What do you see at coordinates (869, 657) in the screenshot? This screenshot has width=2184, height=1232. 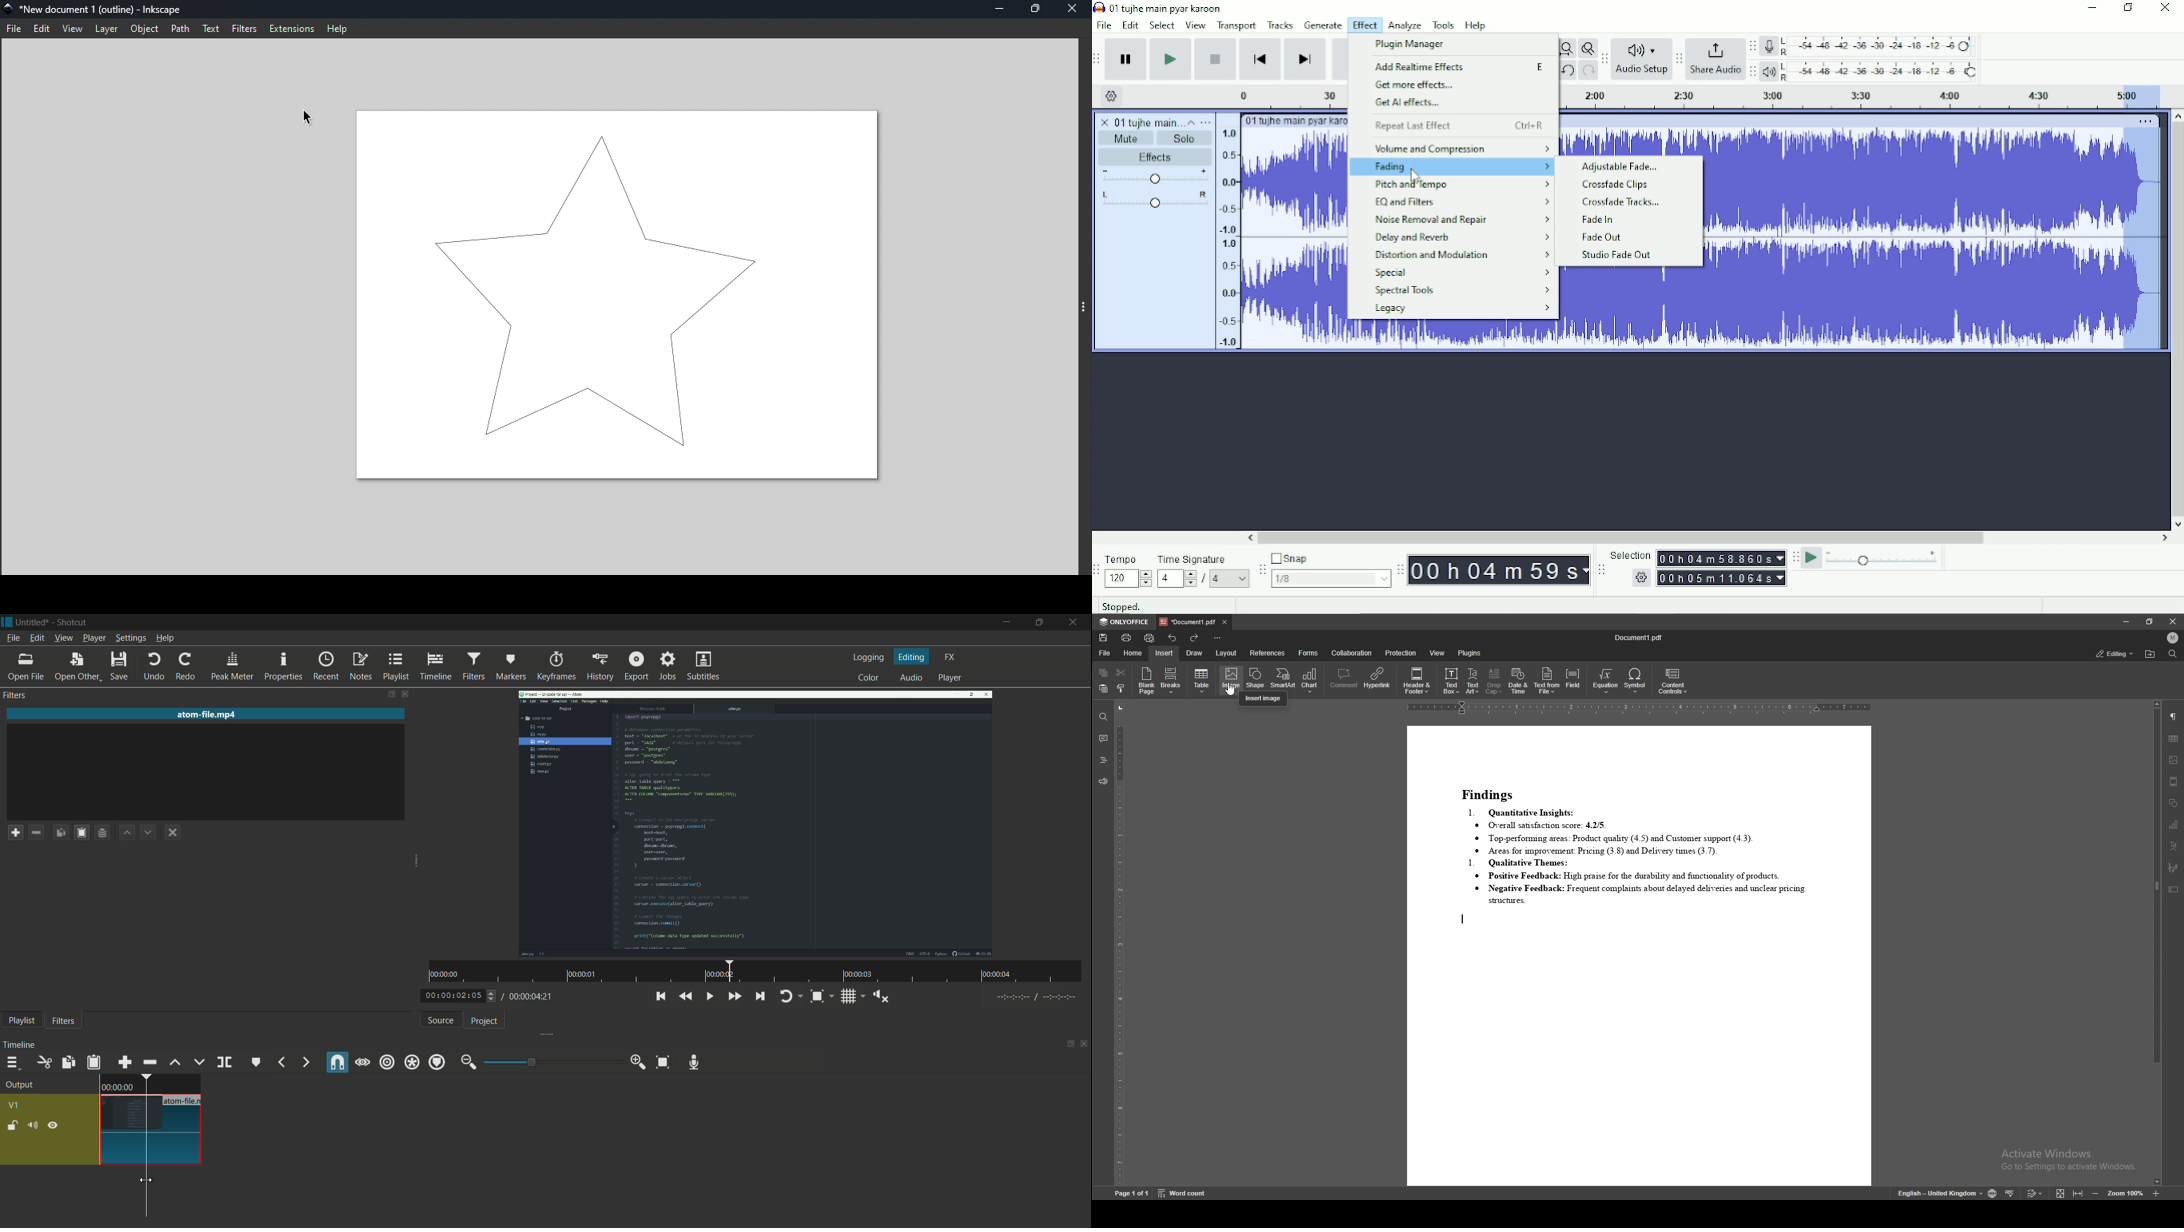 I see `logging` at bounding box center [869, 657].